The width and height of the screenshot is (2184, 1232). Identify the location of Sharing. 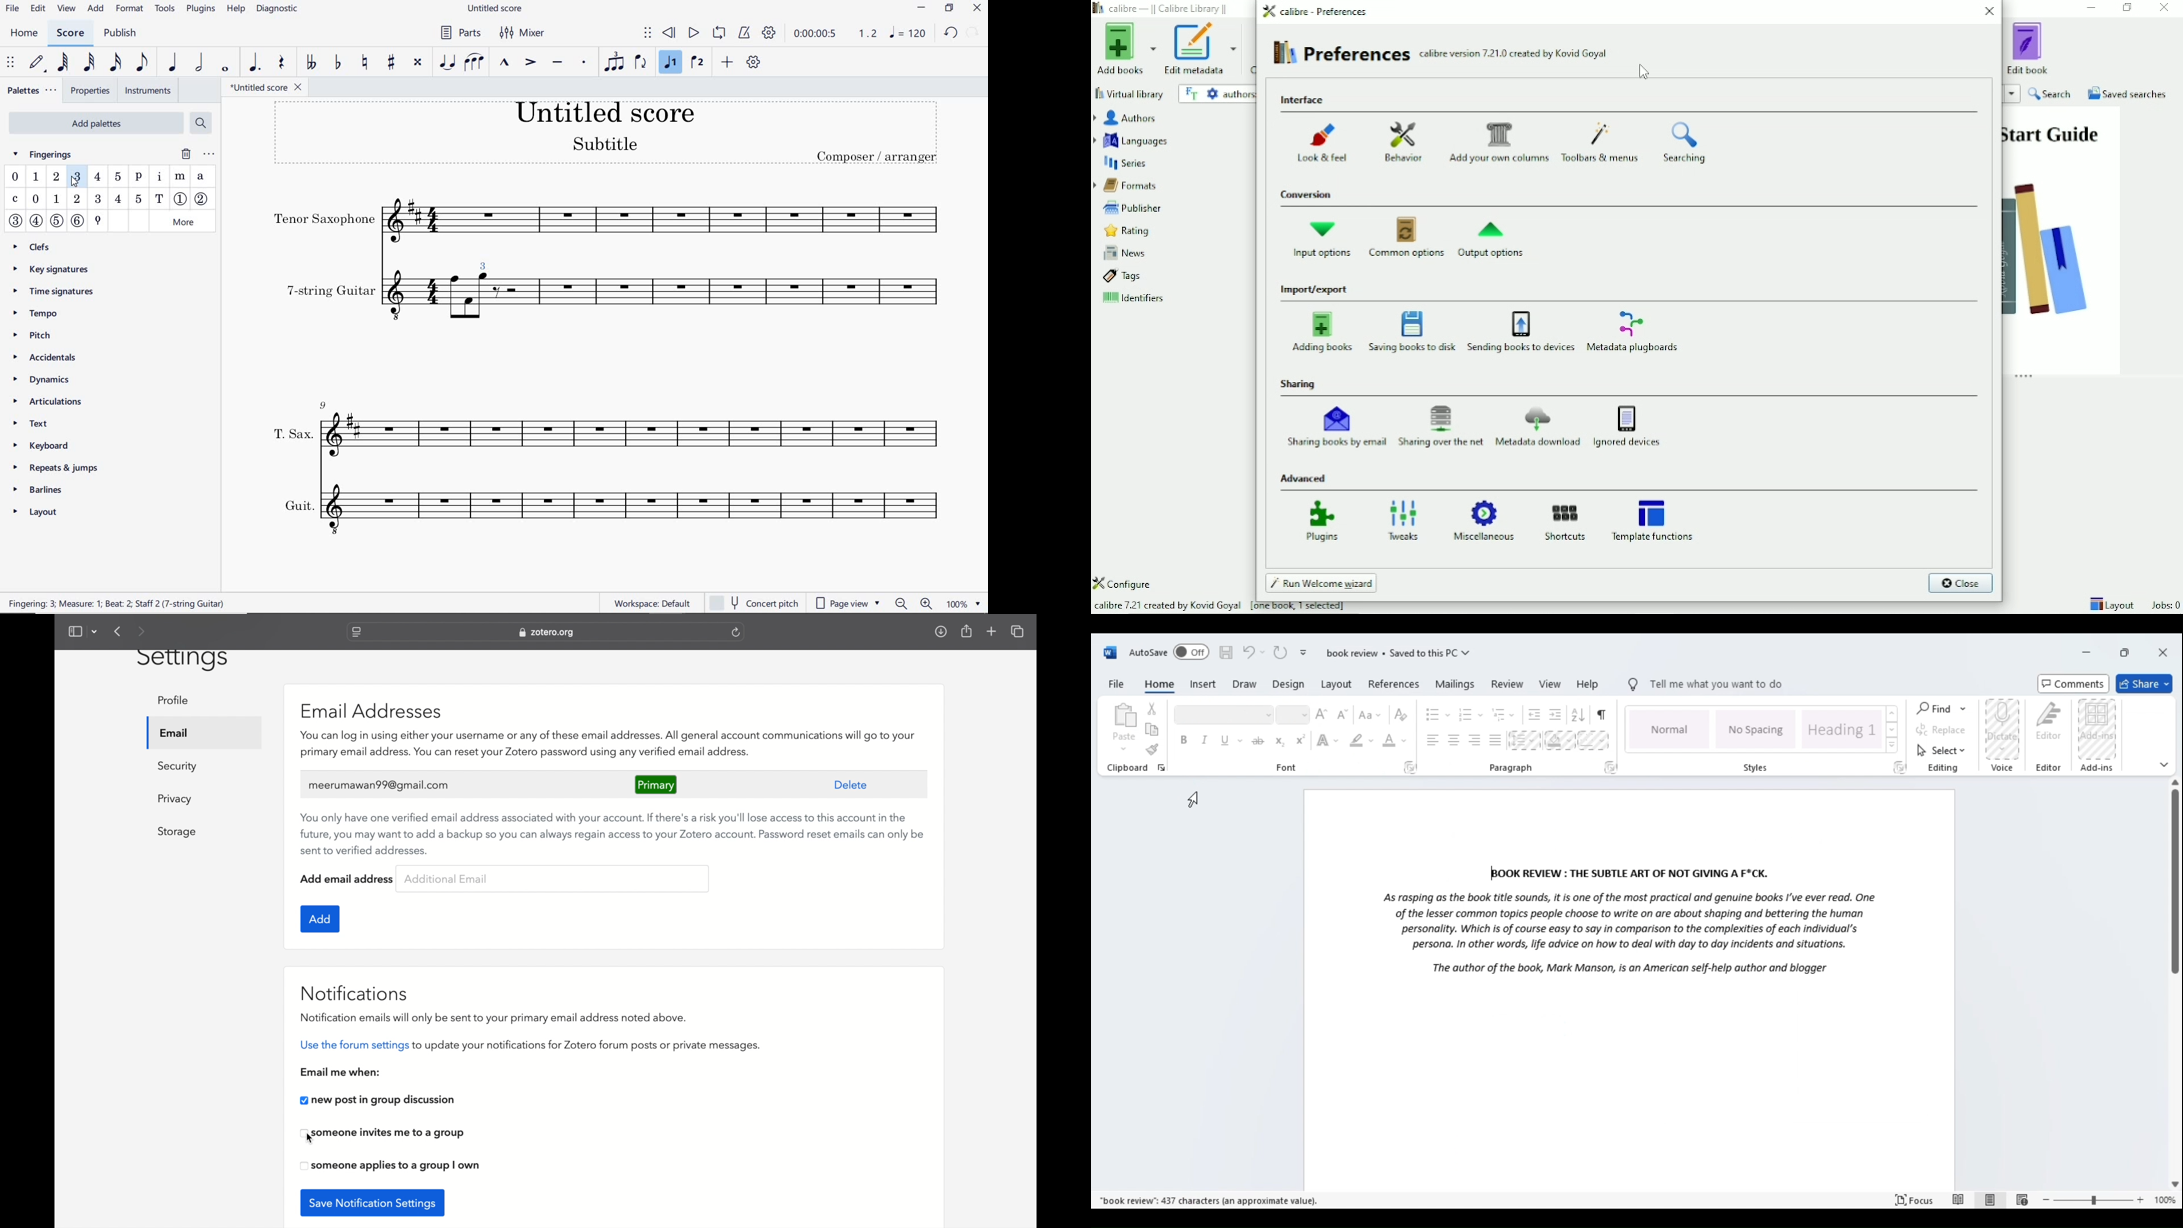
(1299, 384).